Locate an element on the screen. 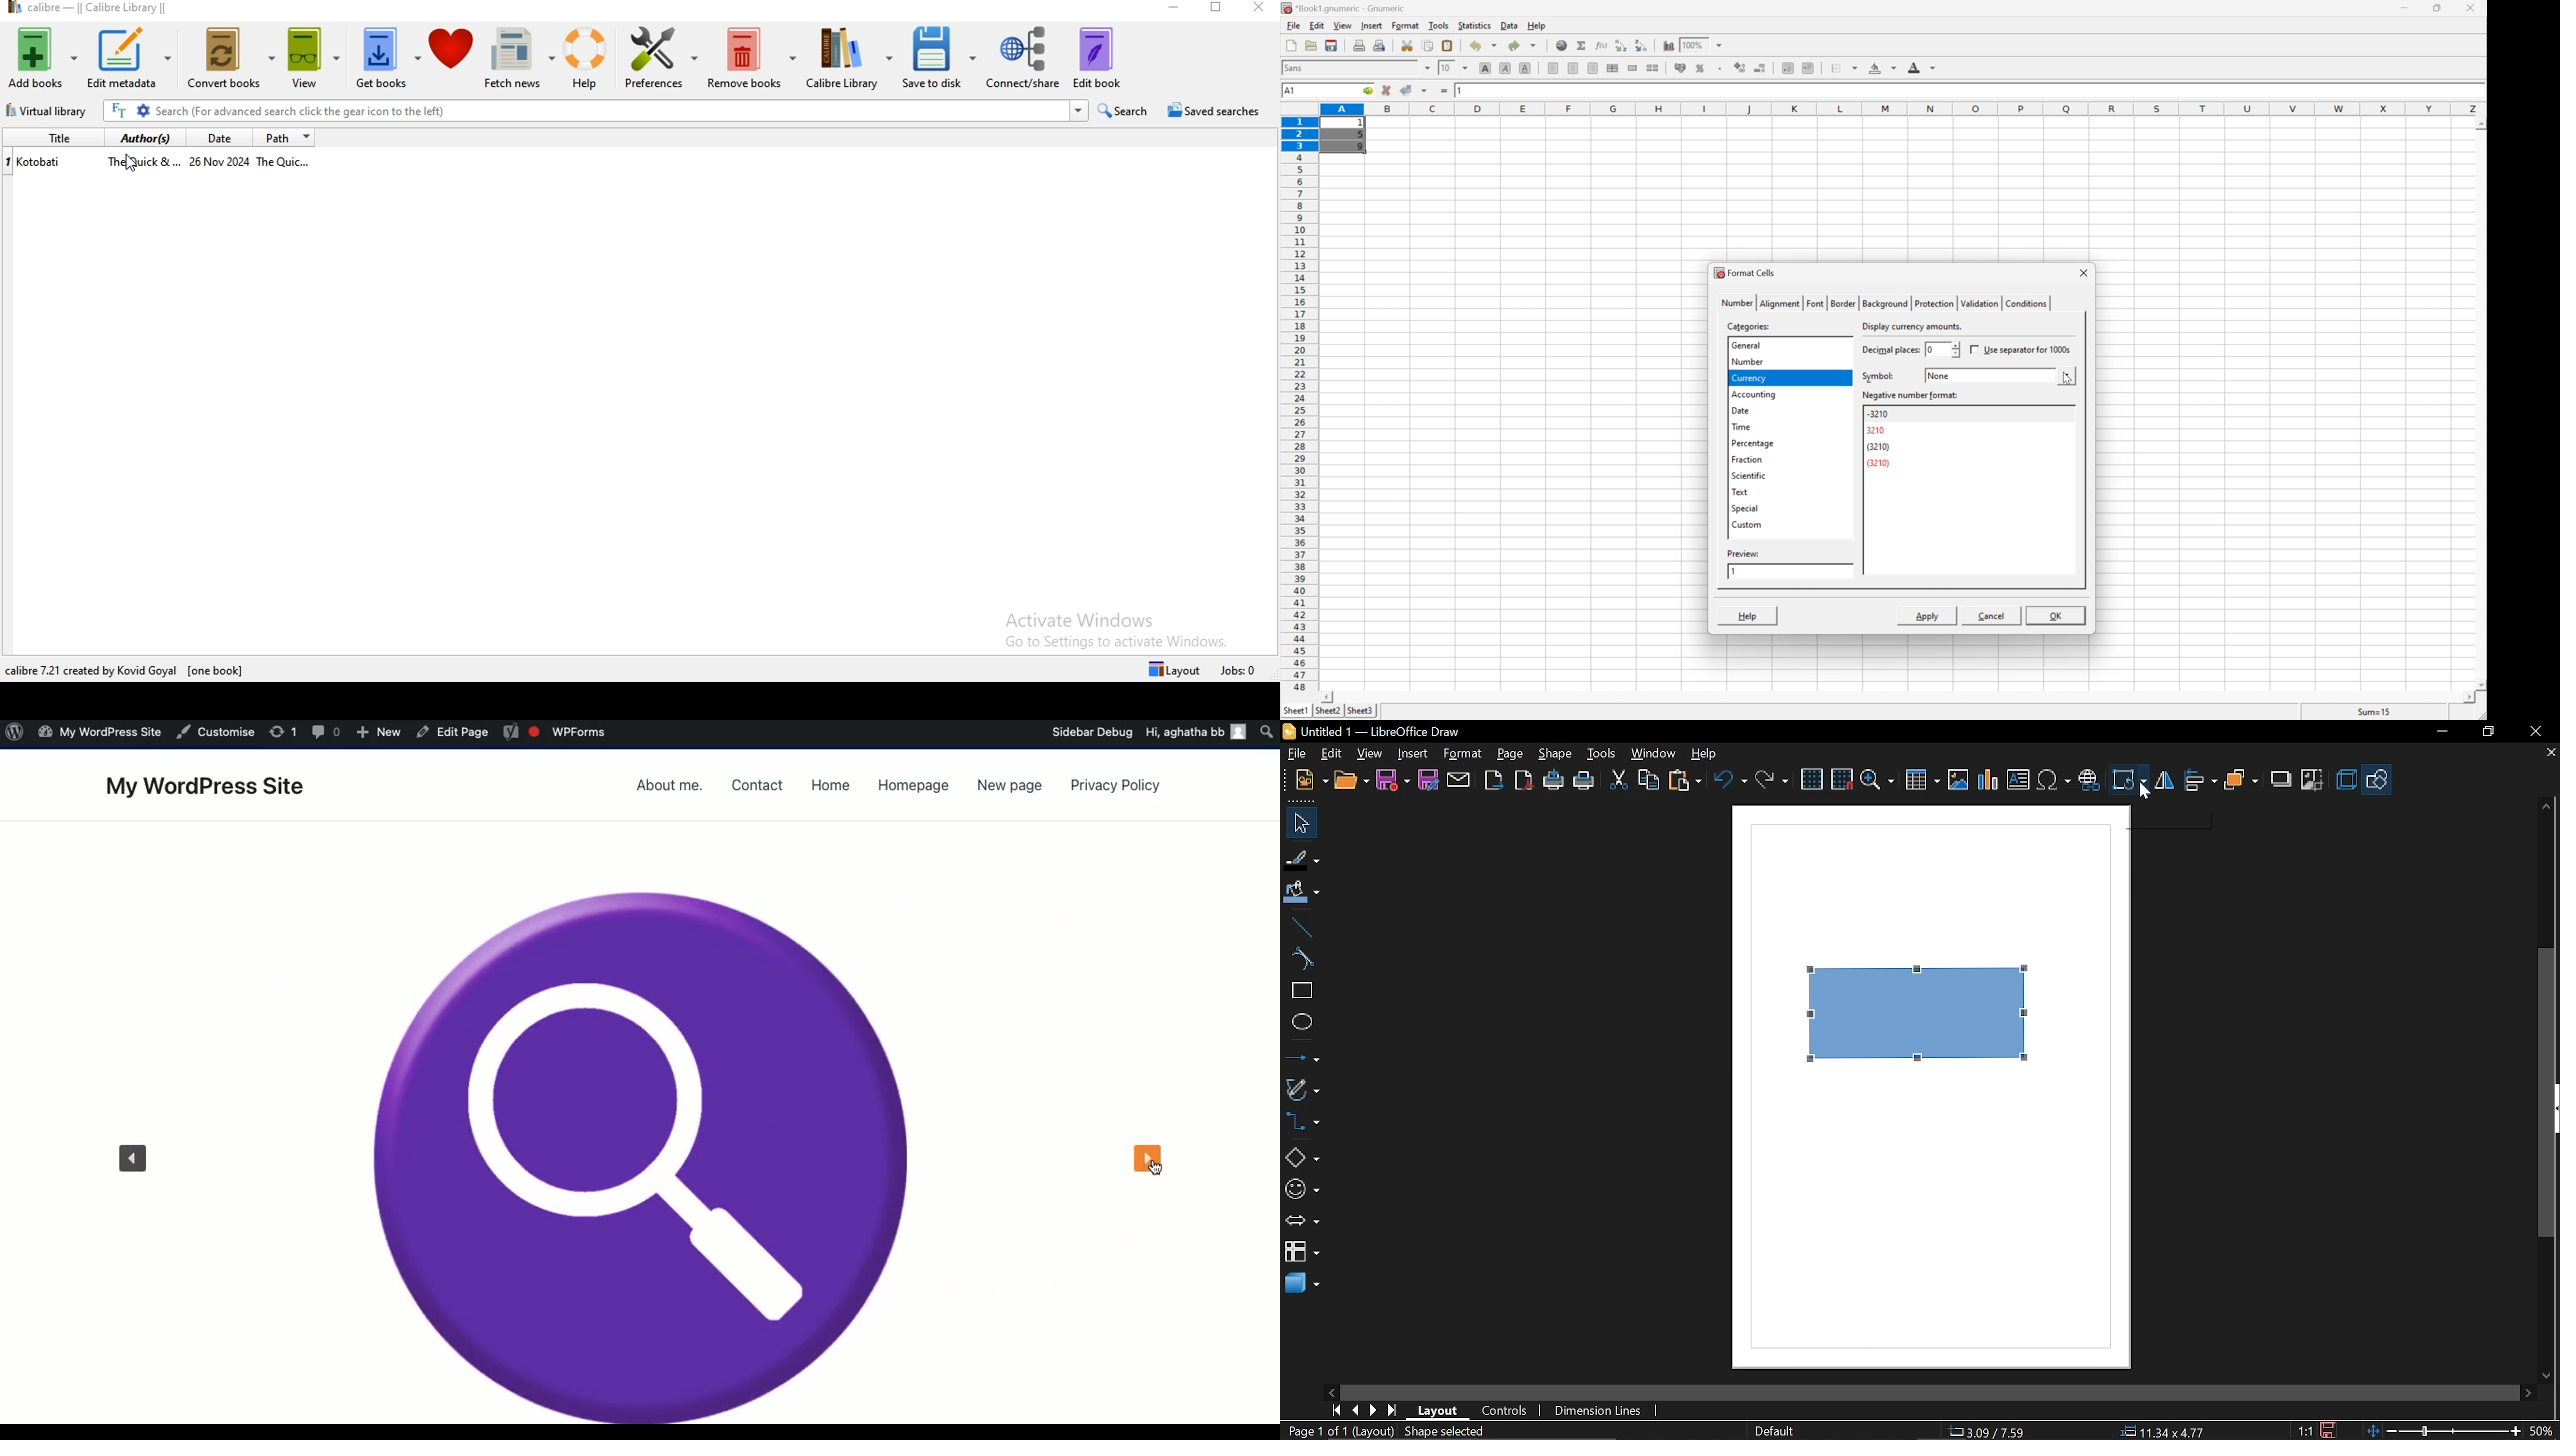 The height and width of the screenshot is (1456, 2576). scroll left is located at coordinates (1326, 698).